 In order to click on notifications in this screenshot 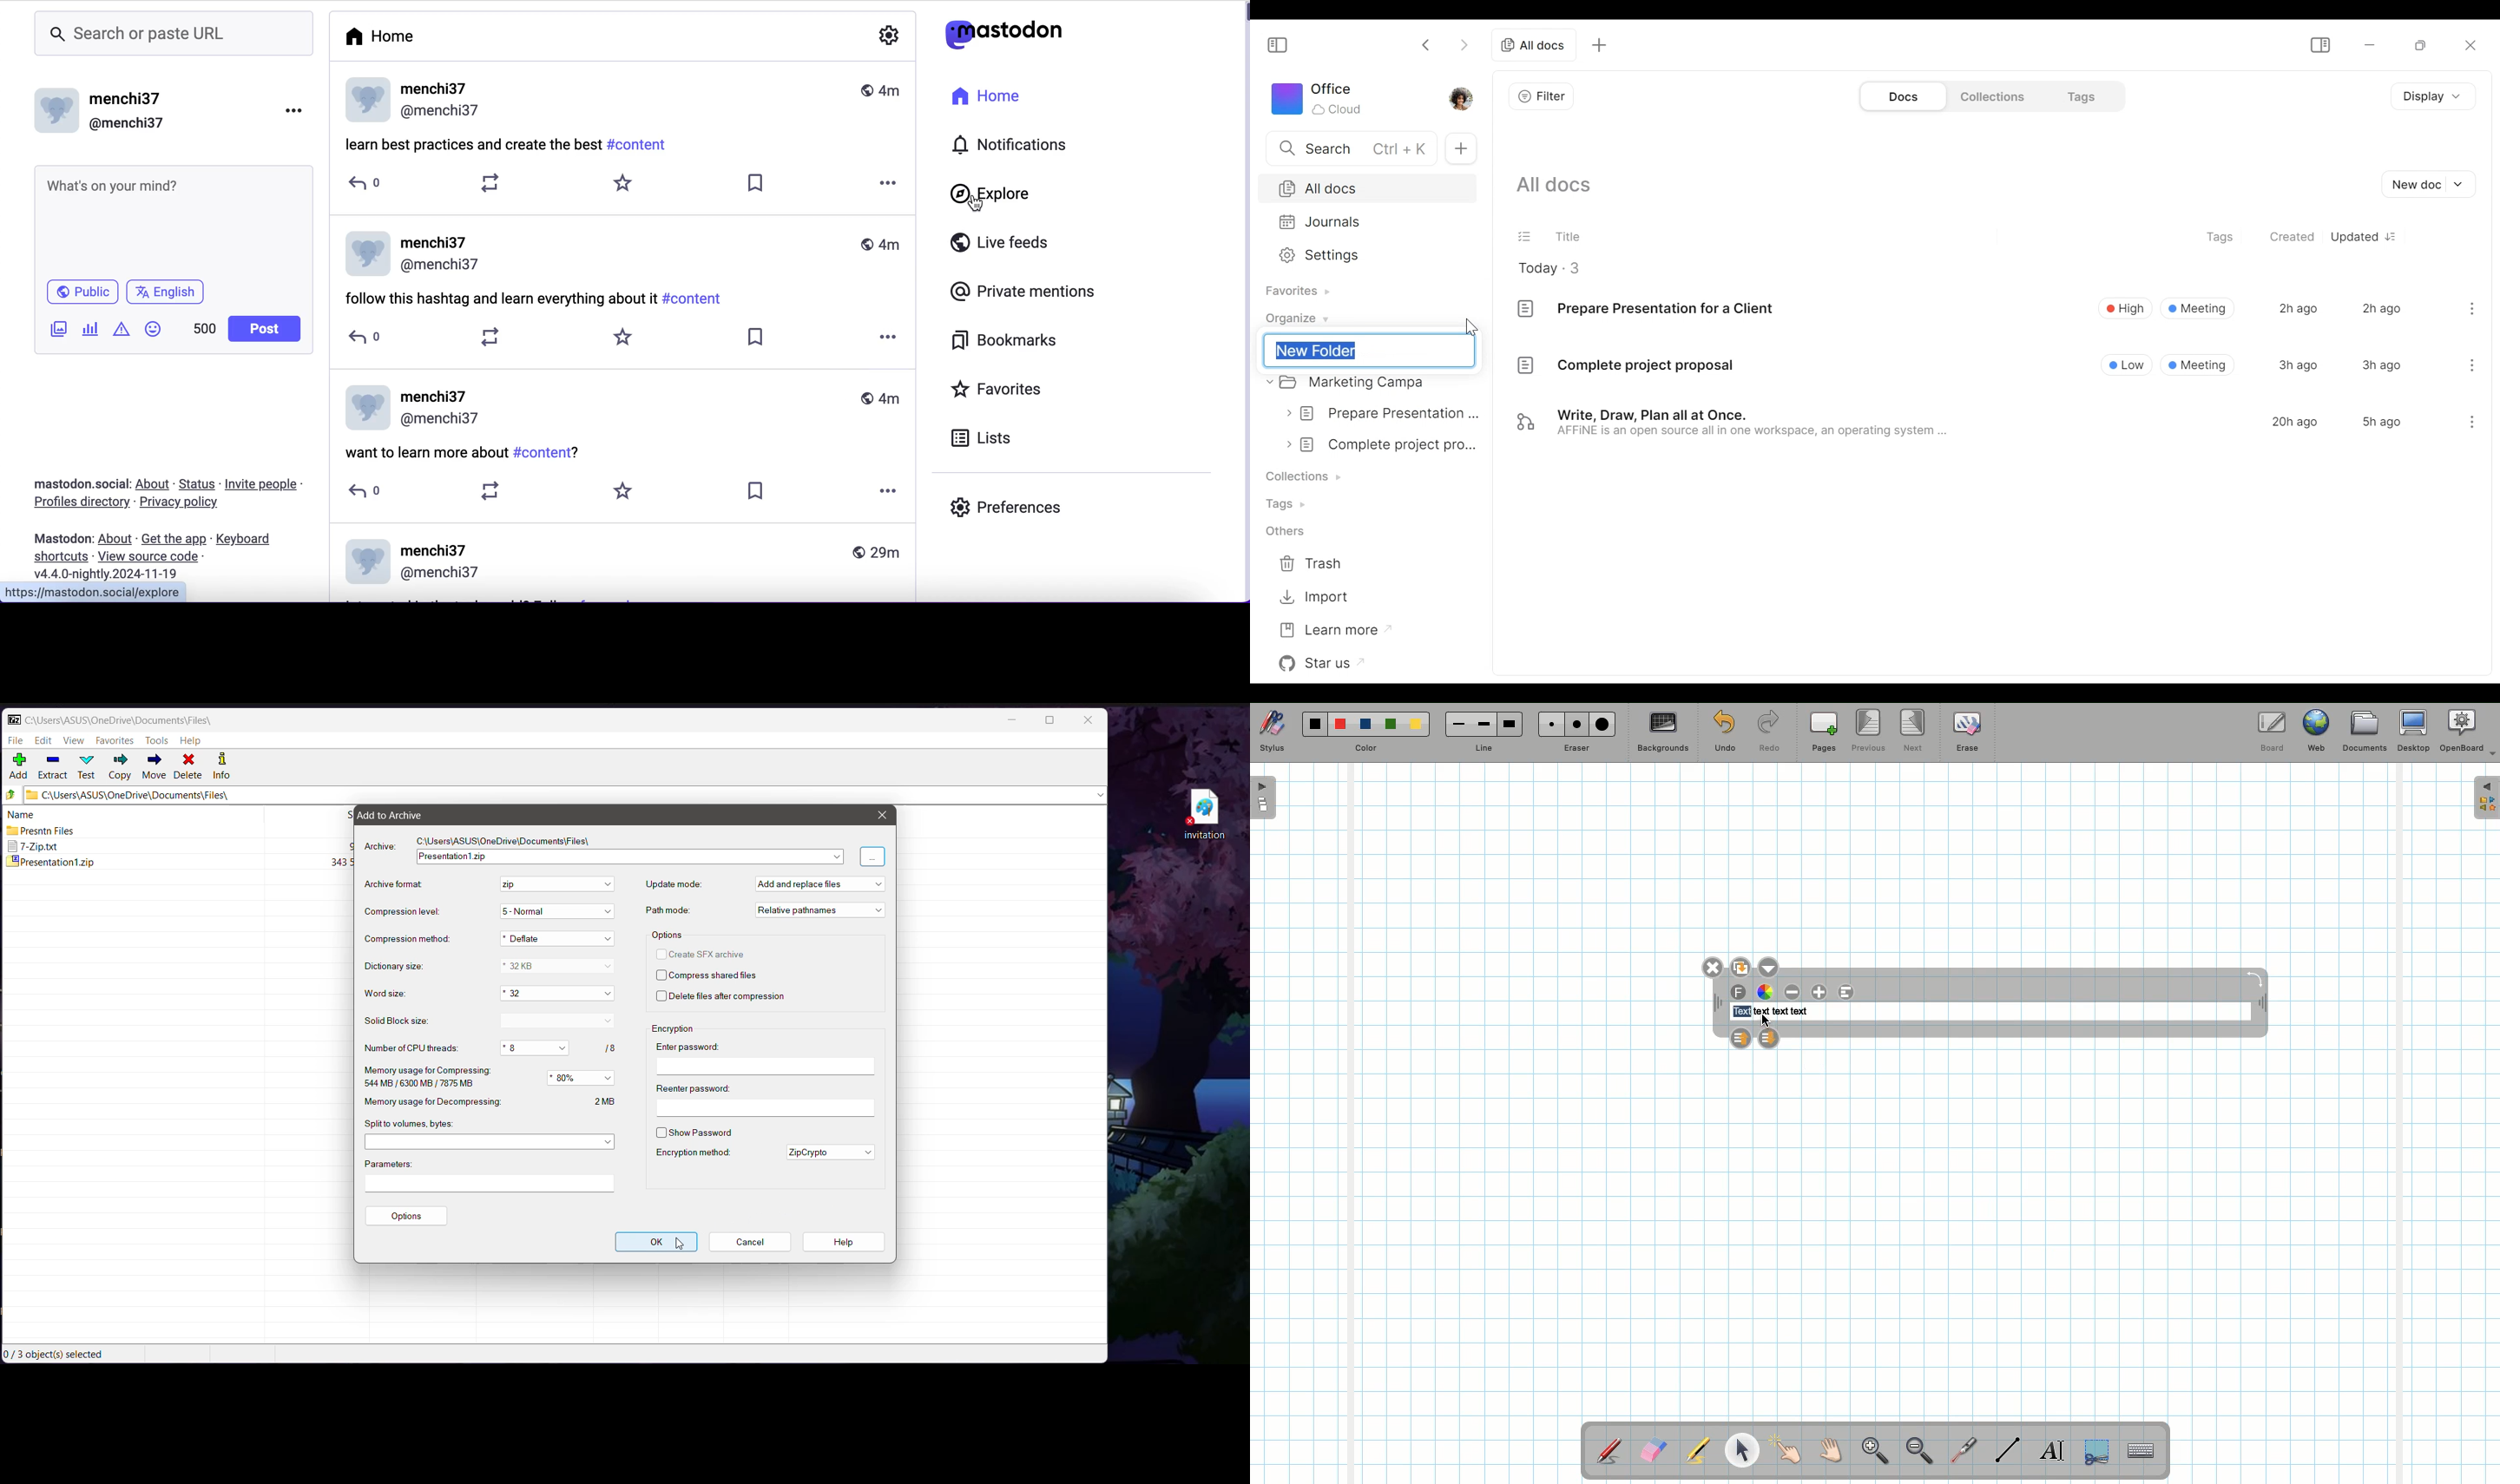, I will do `click(1017, 146)`.